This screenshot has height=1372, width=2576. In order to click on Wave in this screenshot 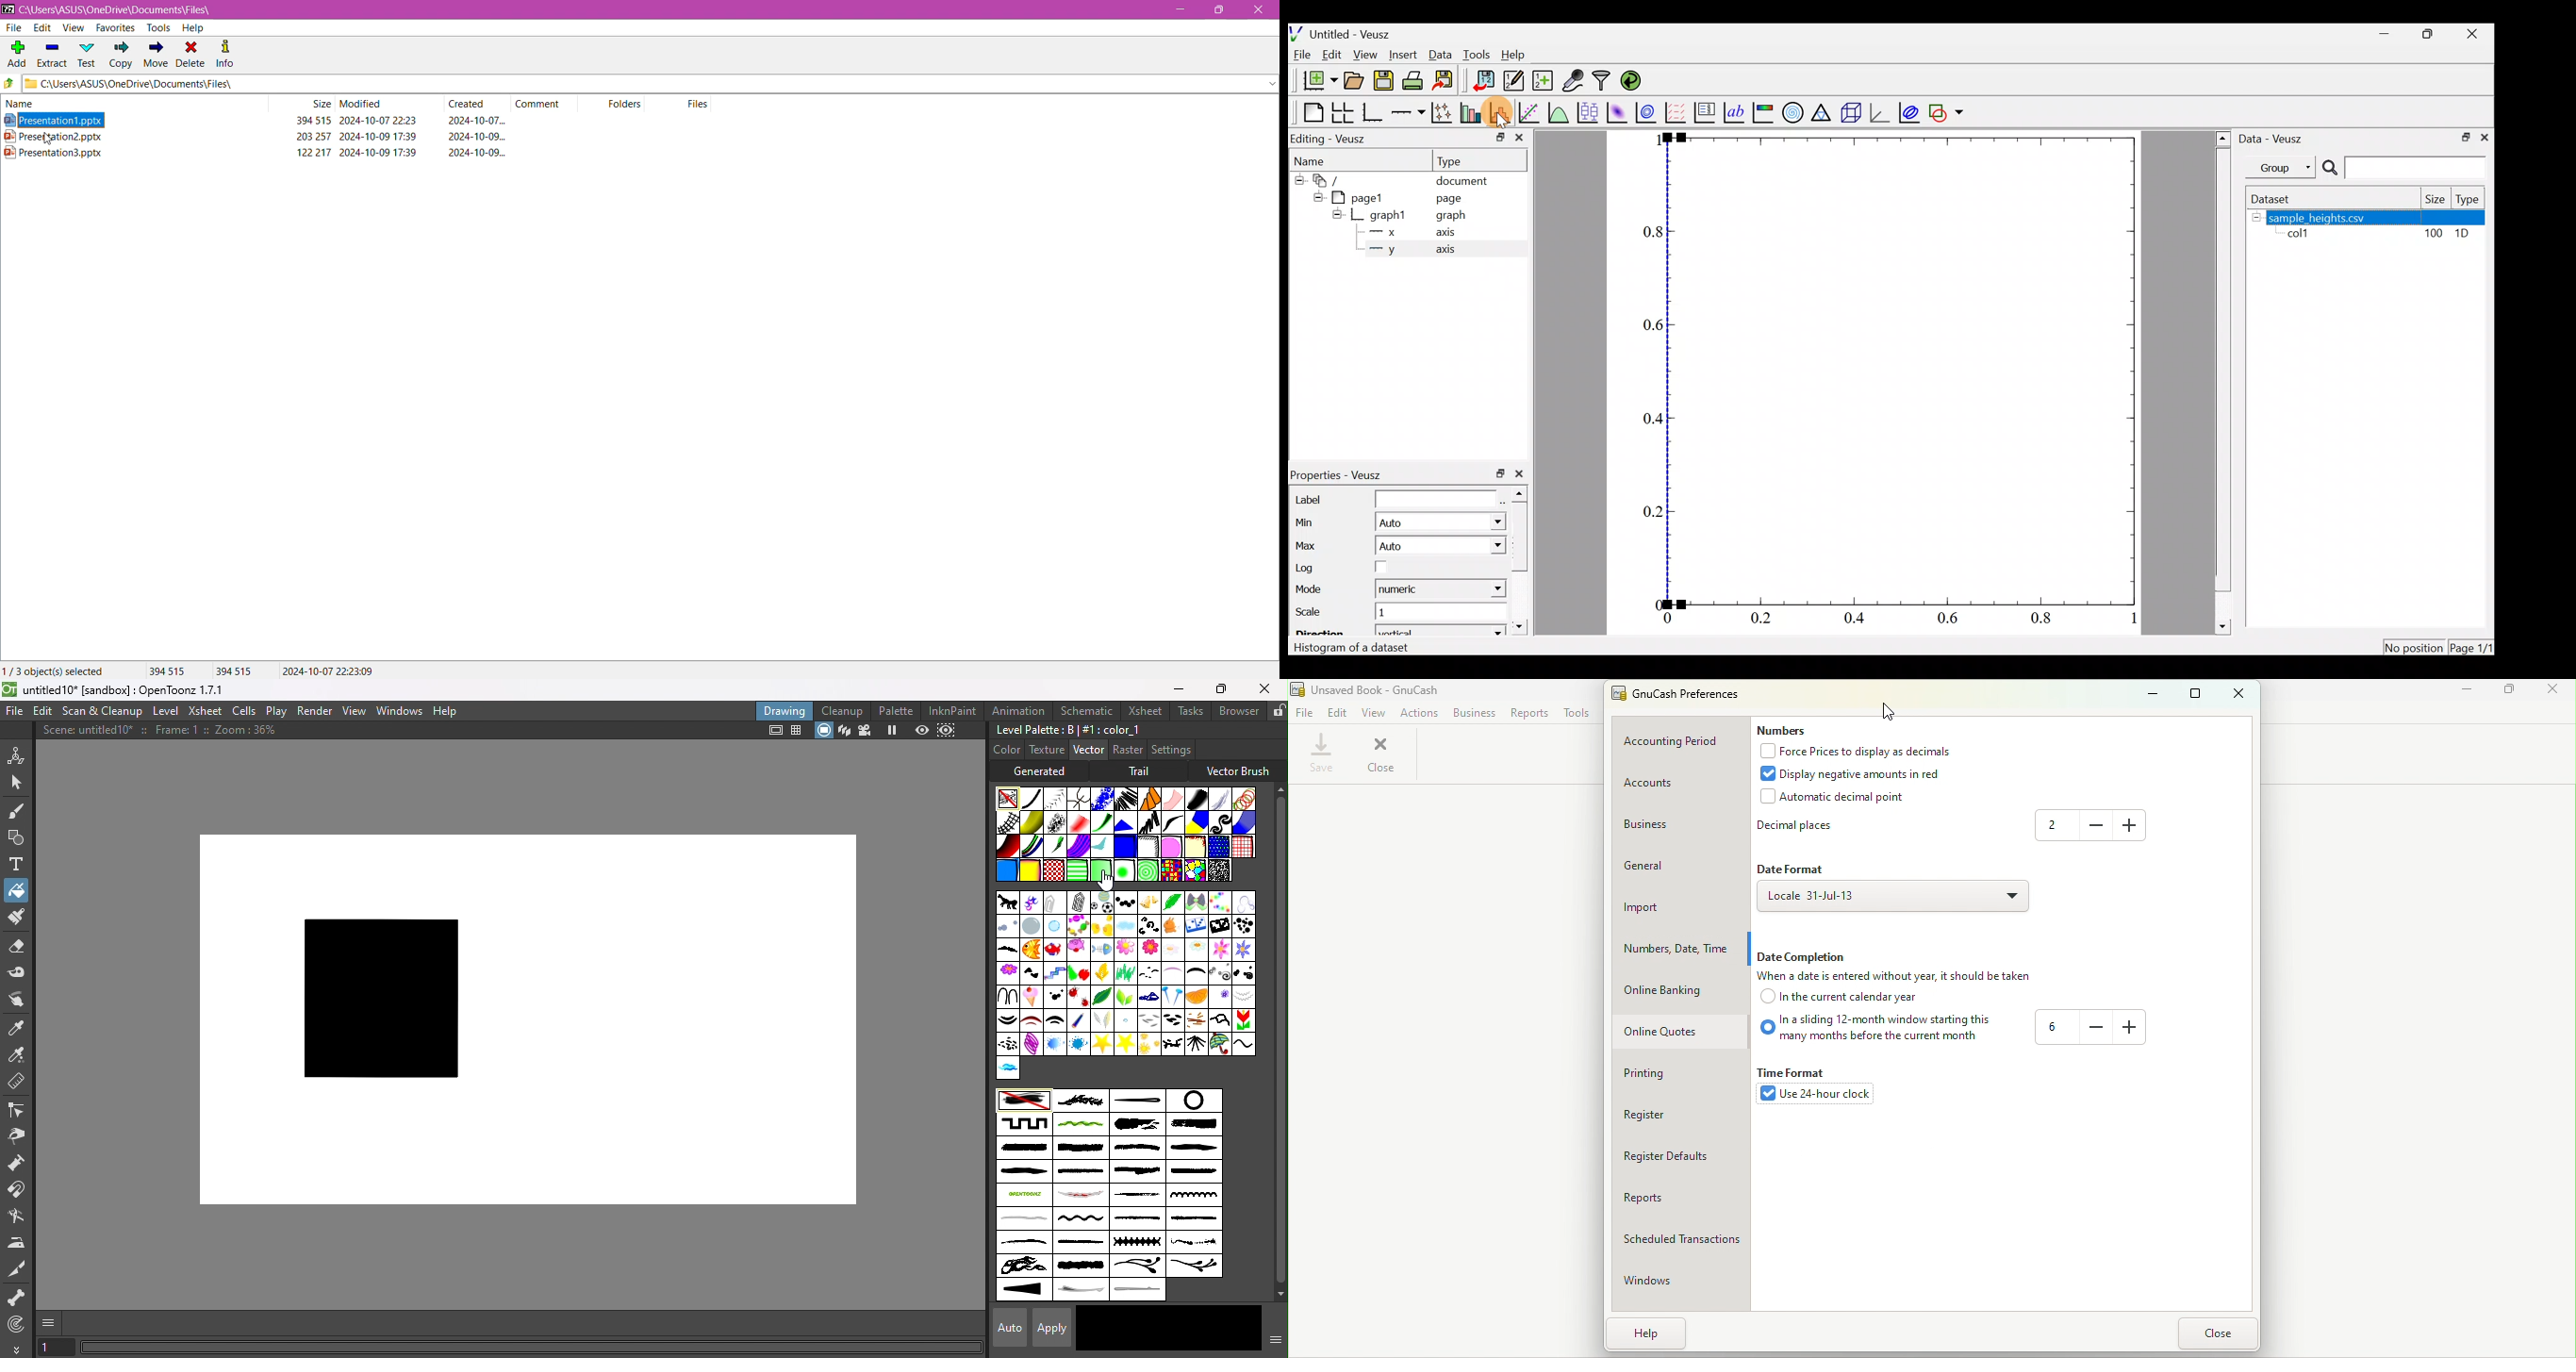, I will do `click(1244, 1044)`.